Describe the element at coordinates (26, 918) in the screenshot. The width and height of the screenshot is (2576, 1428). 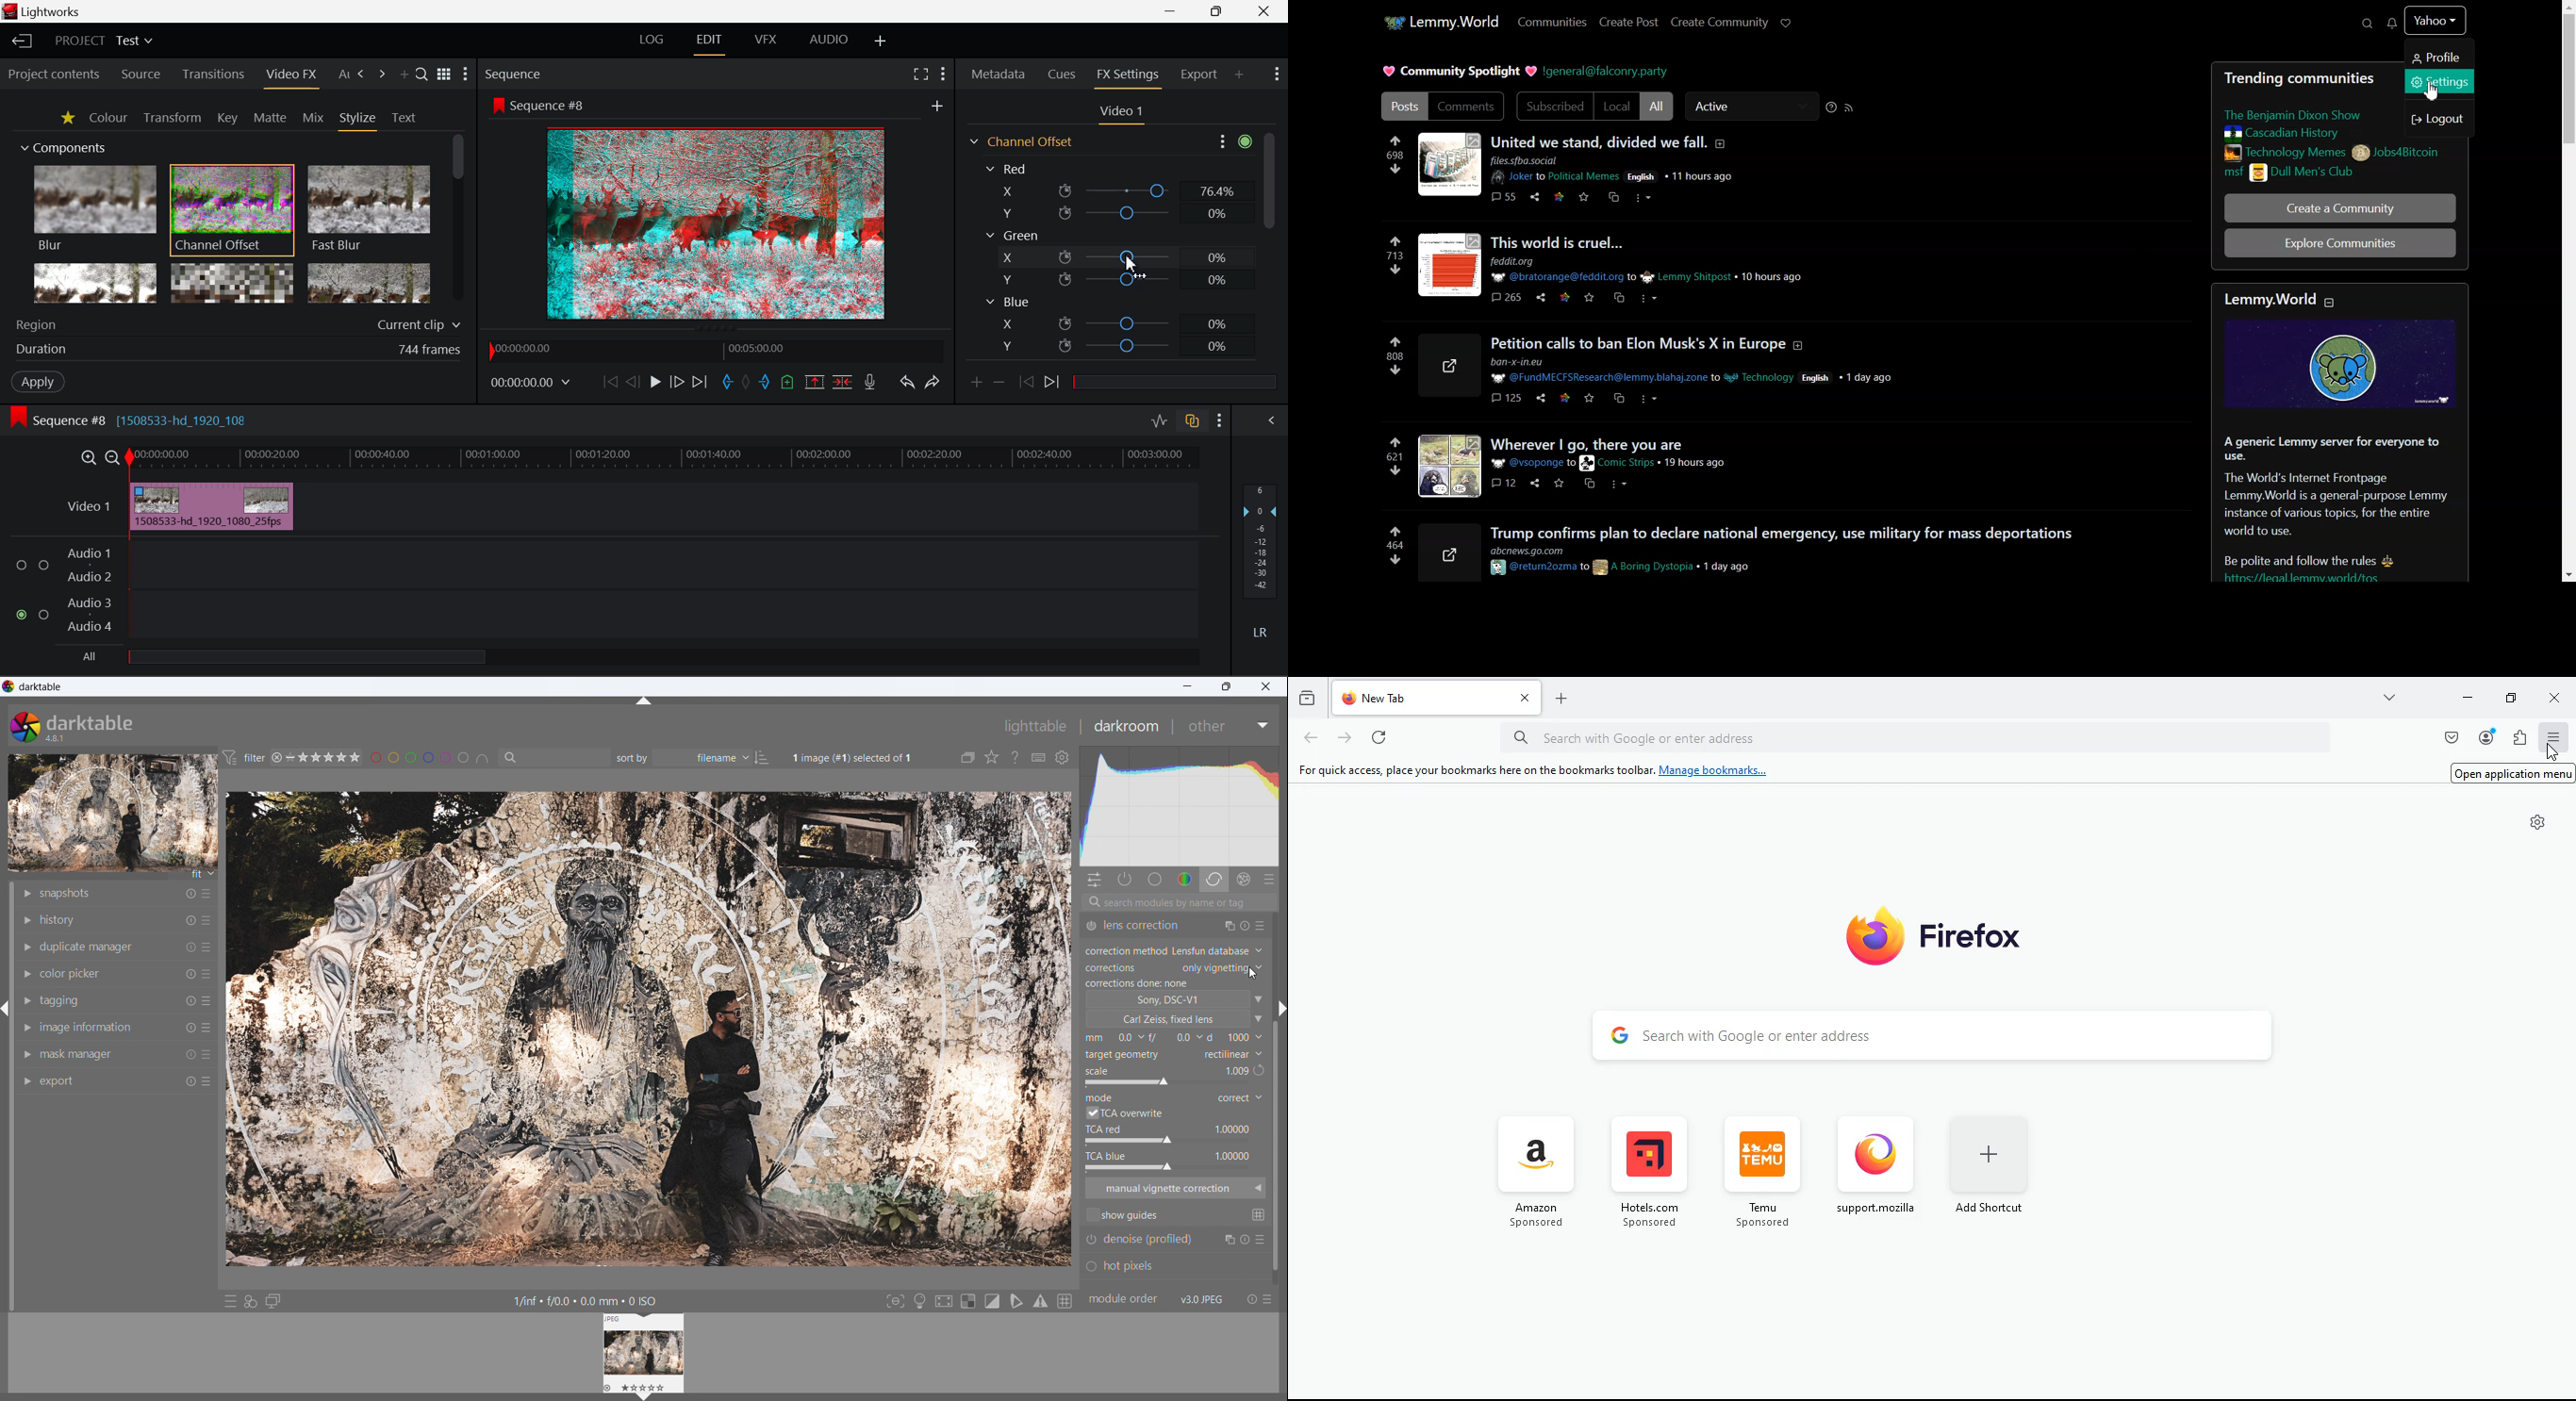
I see `show module` at that location.